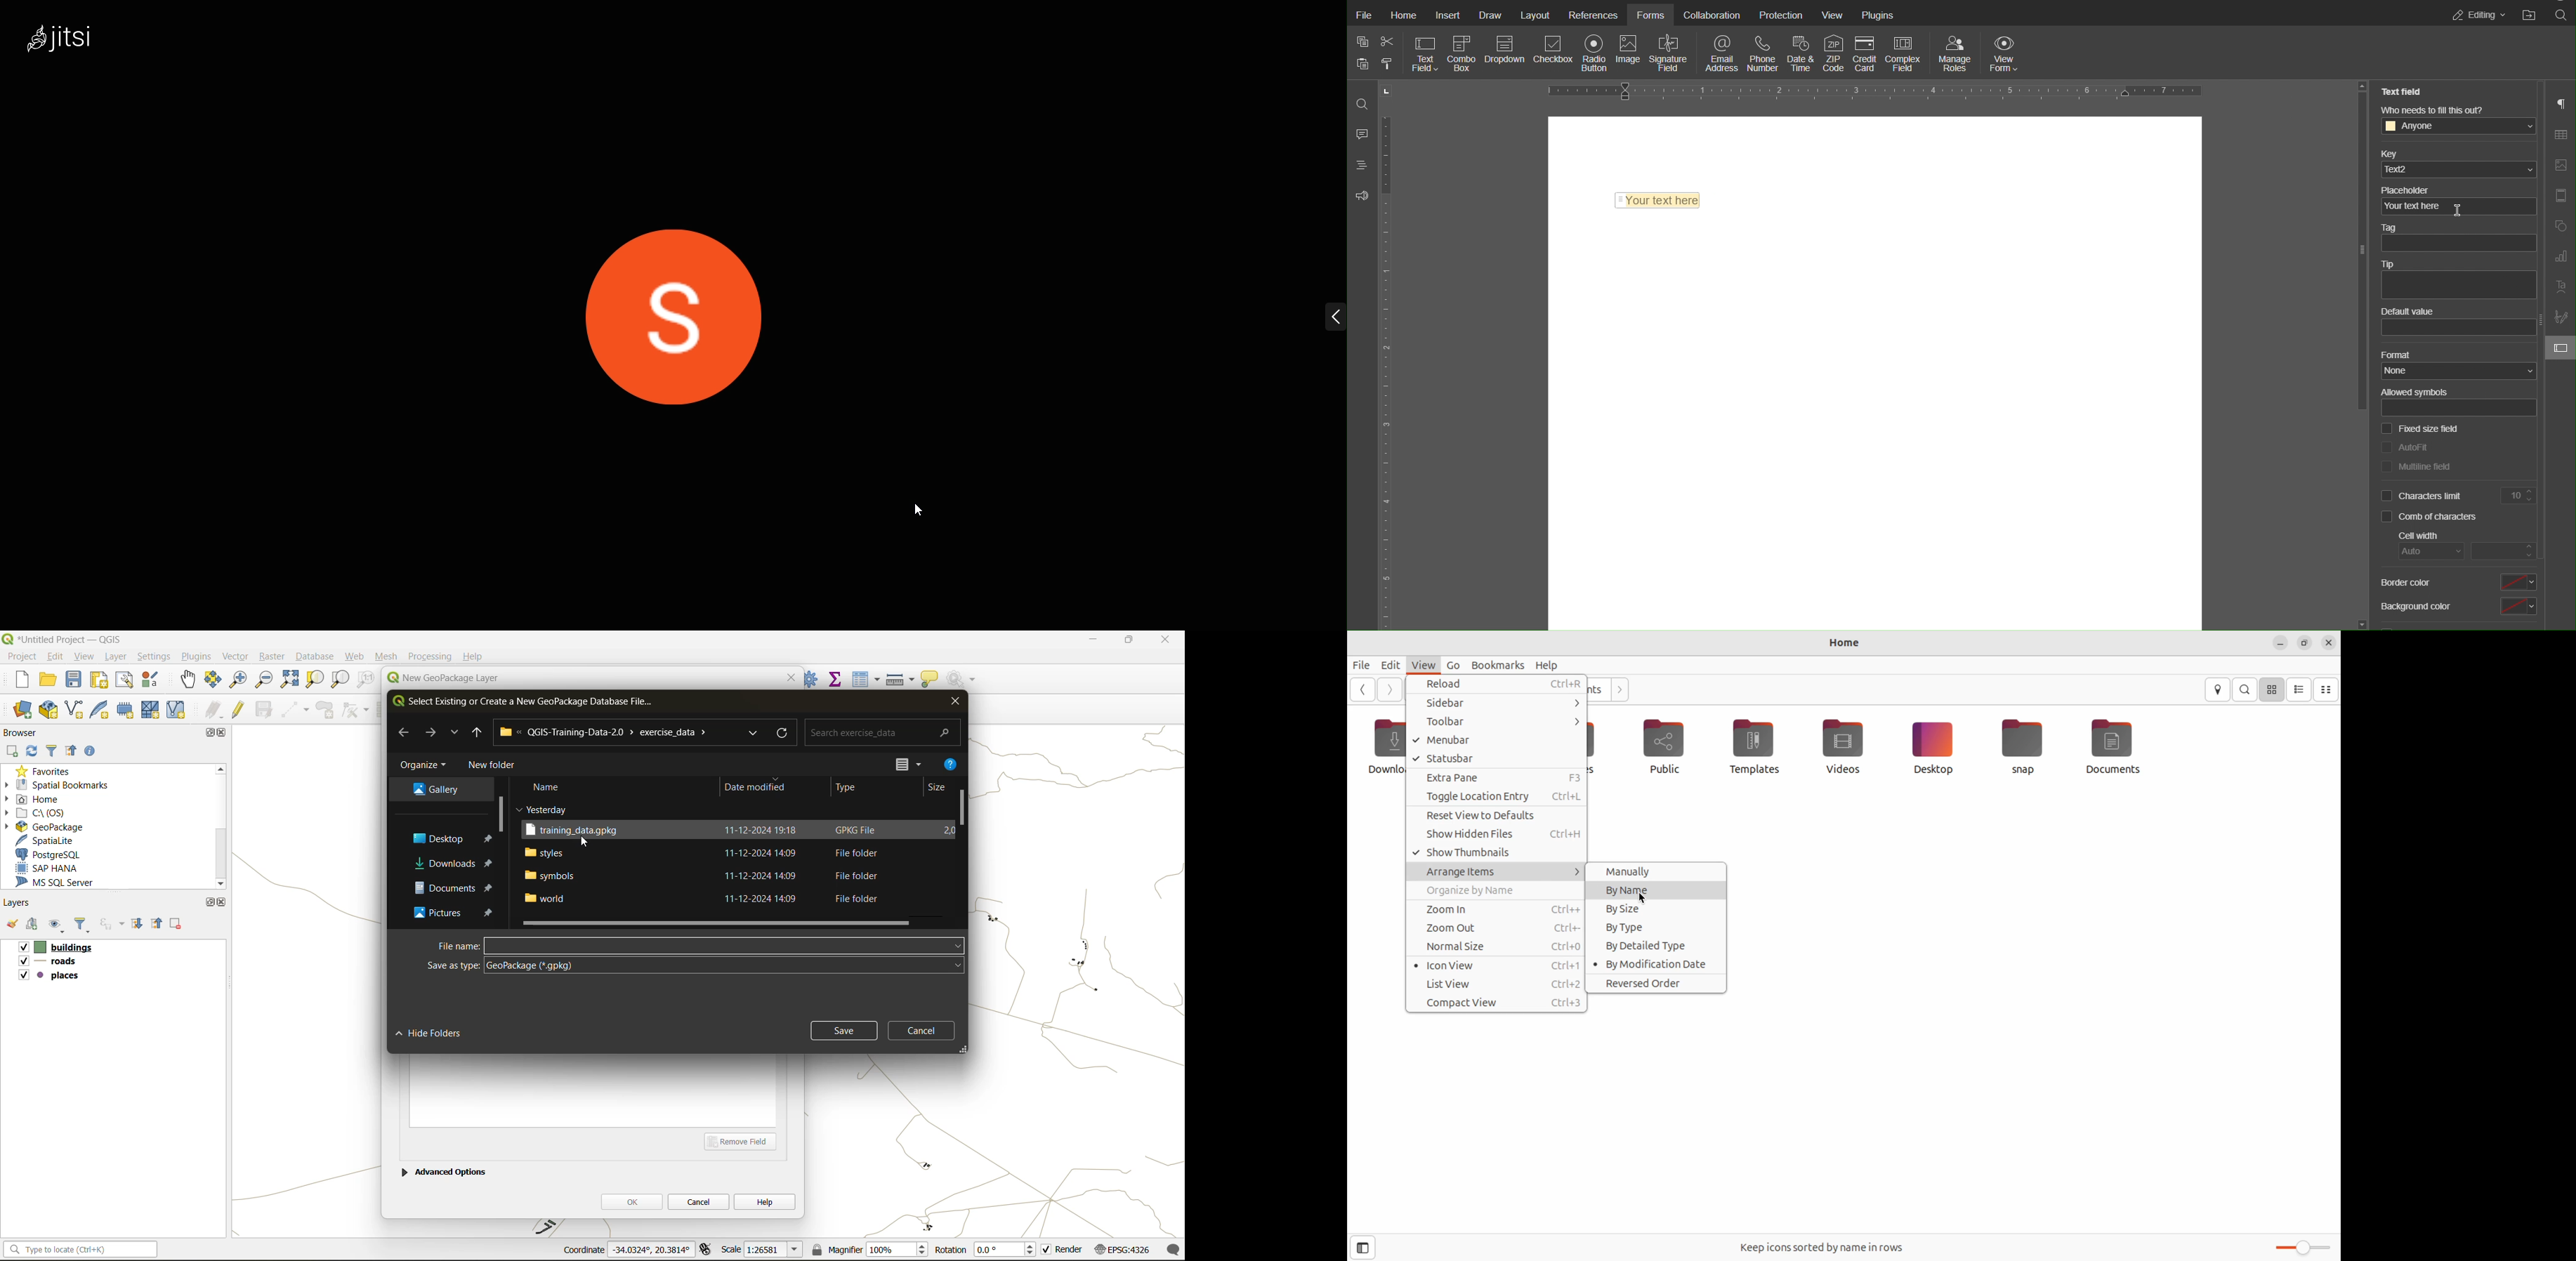 The height and width of the screenshot is (1288, 2576). I want to click on Plugins, so click(1878, 15).